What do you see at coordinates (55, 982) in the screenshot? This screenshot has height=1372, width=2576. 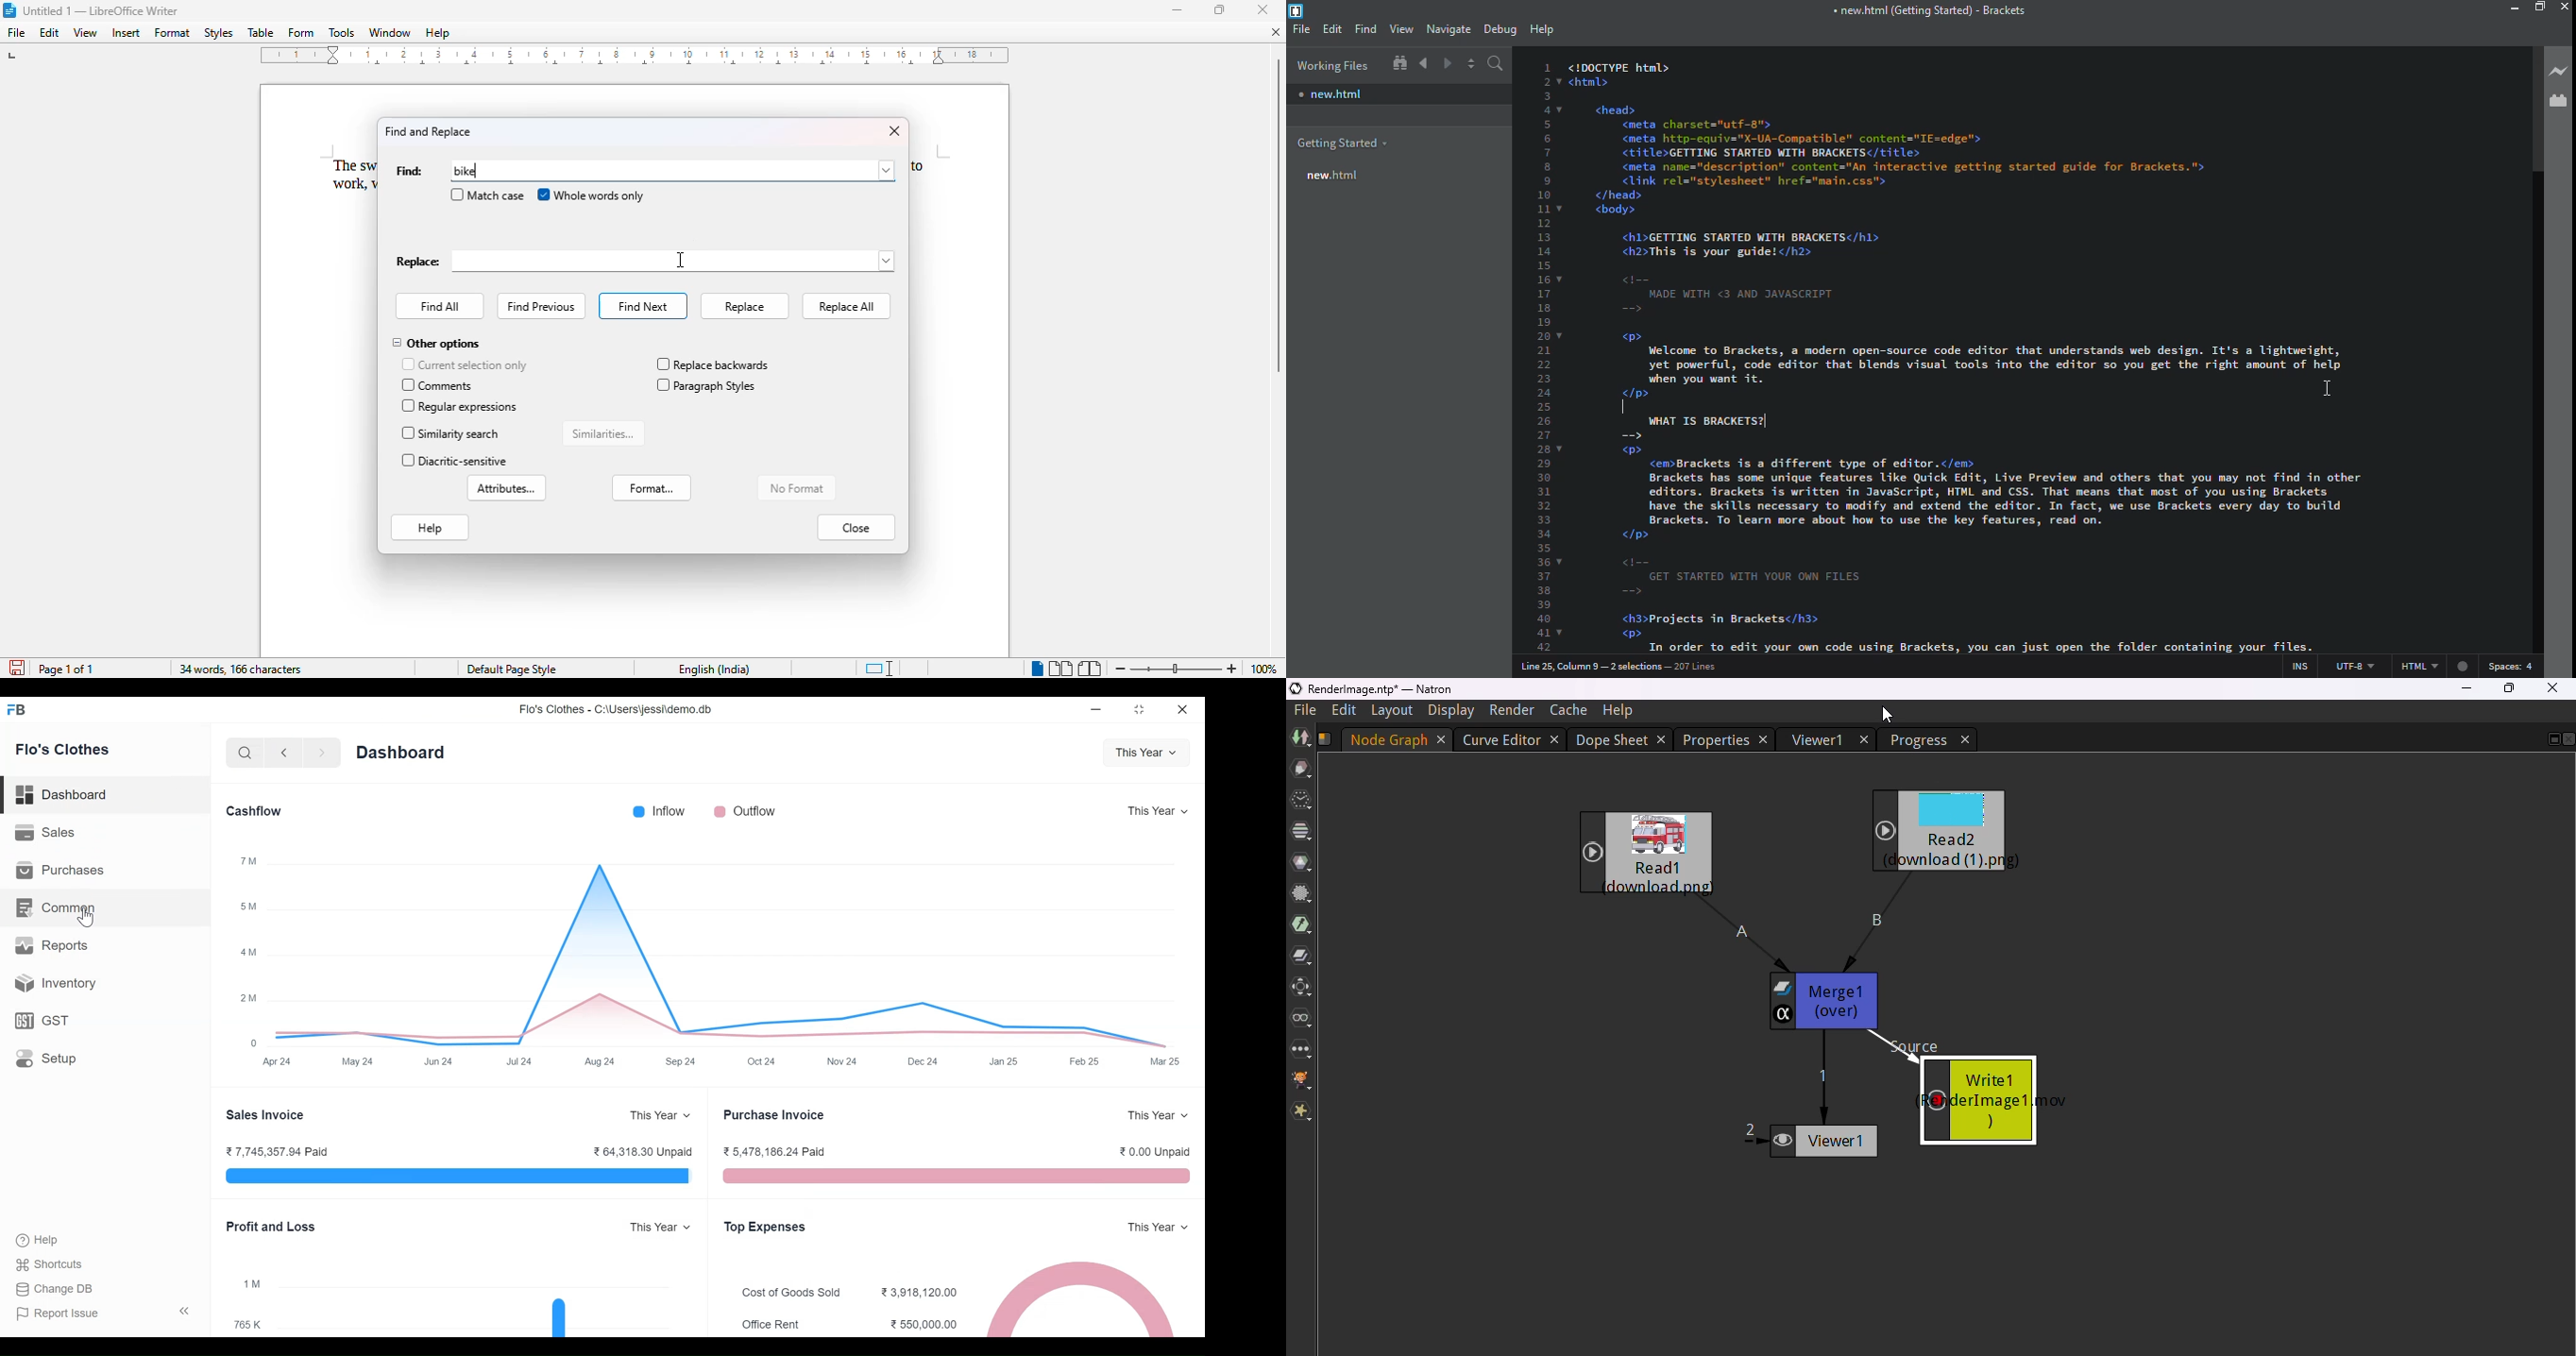 I see `Inventory` at bounding box center [55, 982].